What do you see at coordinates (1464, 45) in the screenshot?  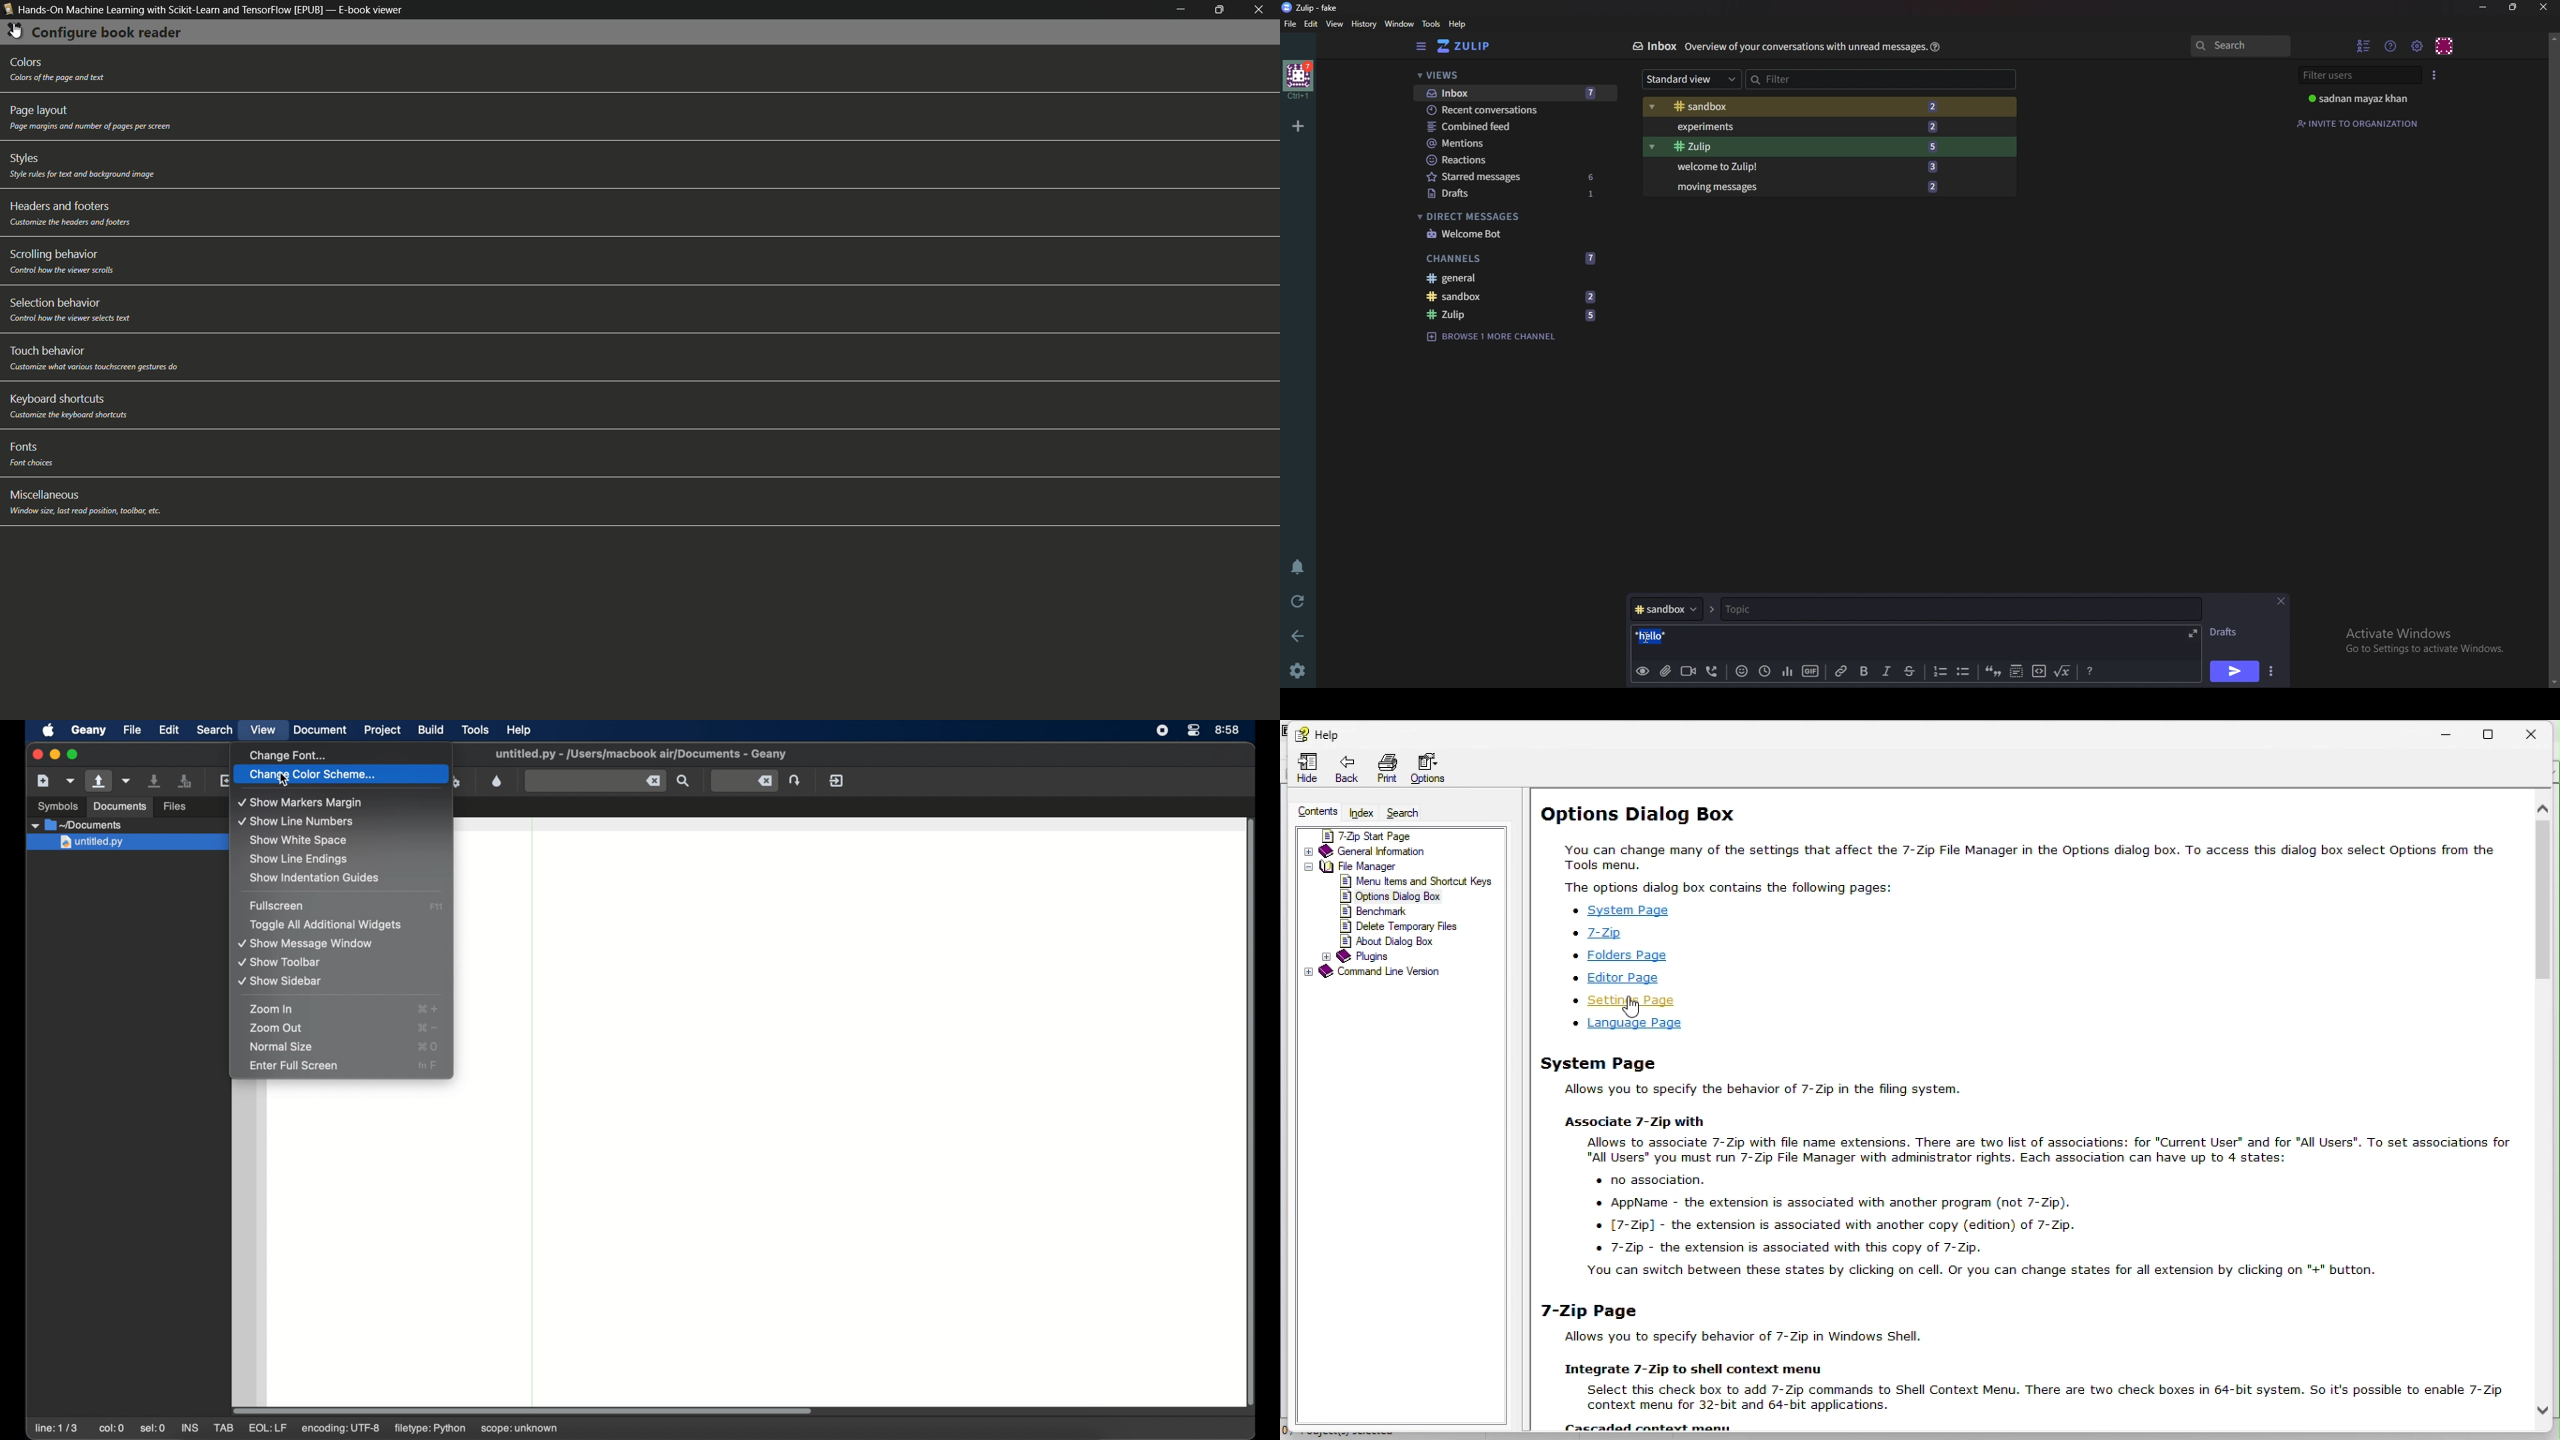 I see `home view` at bounding box center [1464, 45].